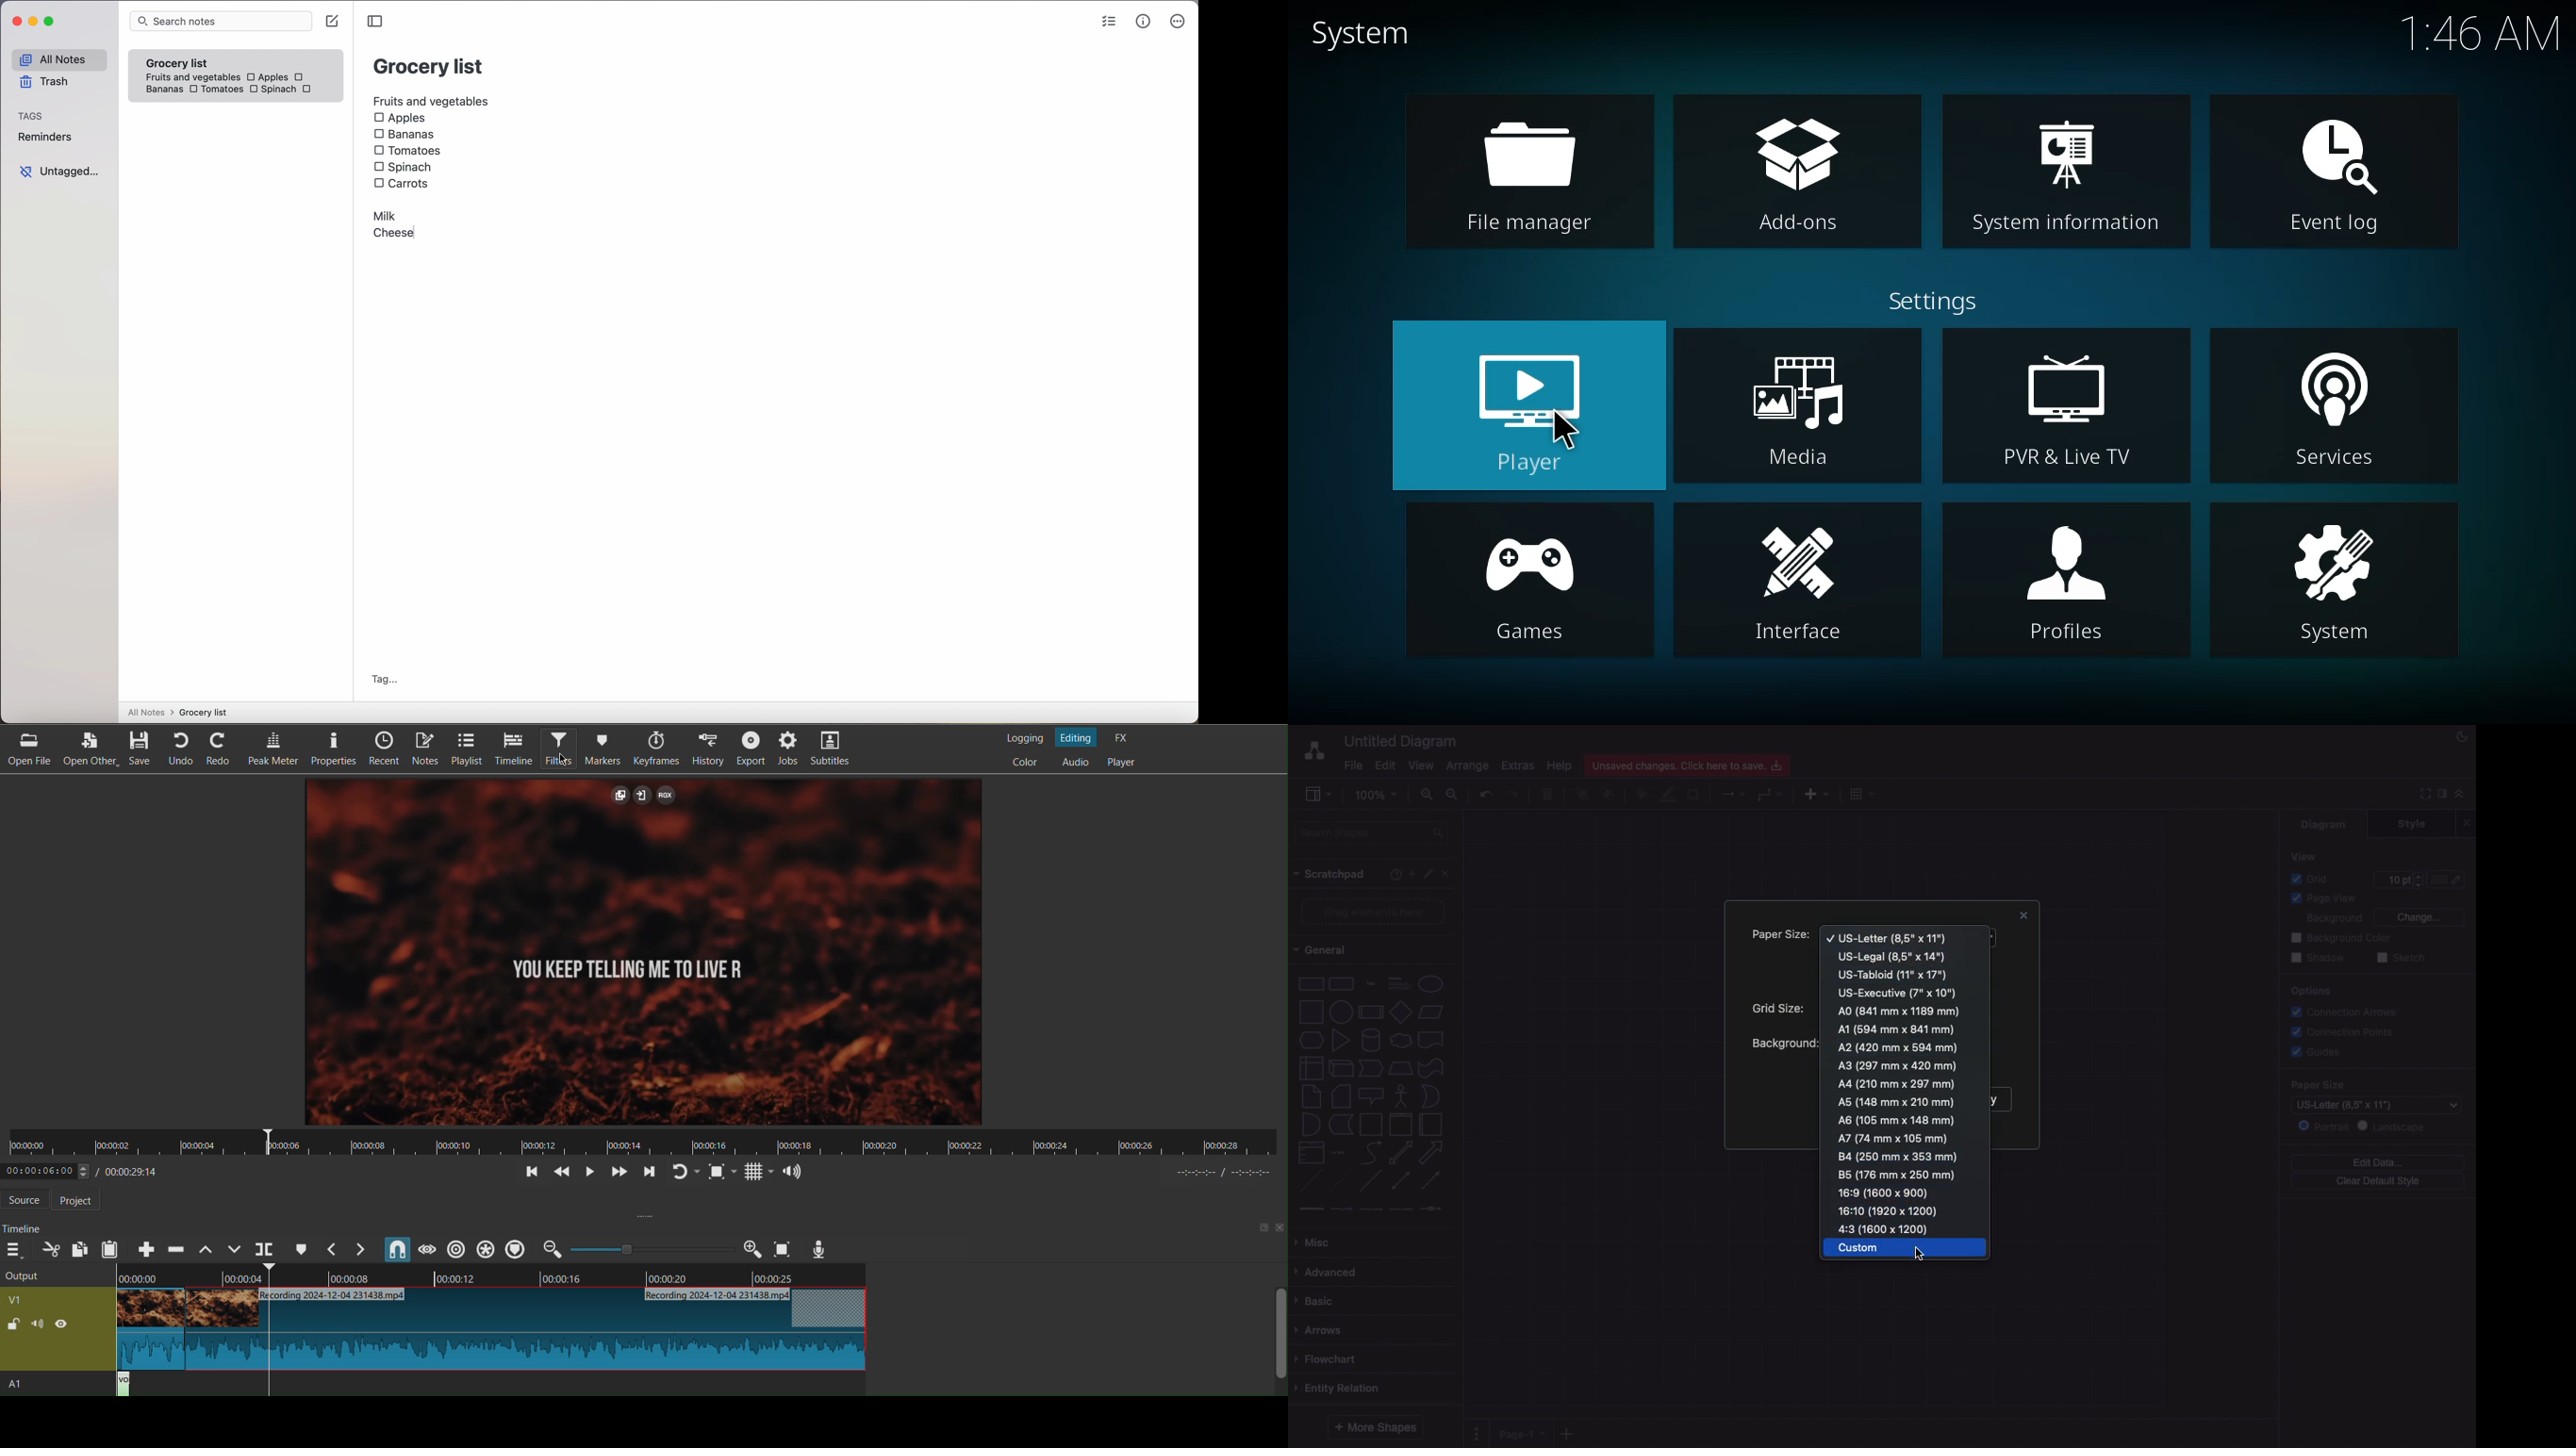  What do you see at coordinates (88, 1170) in the screenshot?
I see `Timestamp` at bounding box center [88, 1170].